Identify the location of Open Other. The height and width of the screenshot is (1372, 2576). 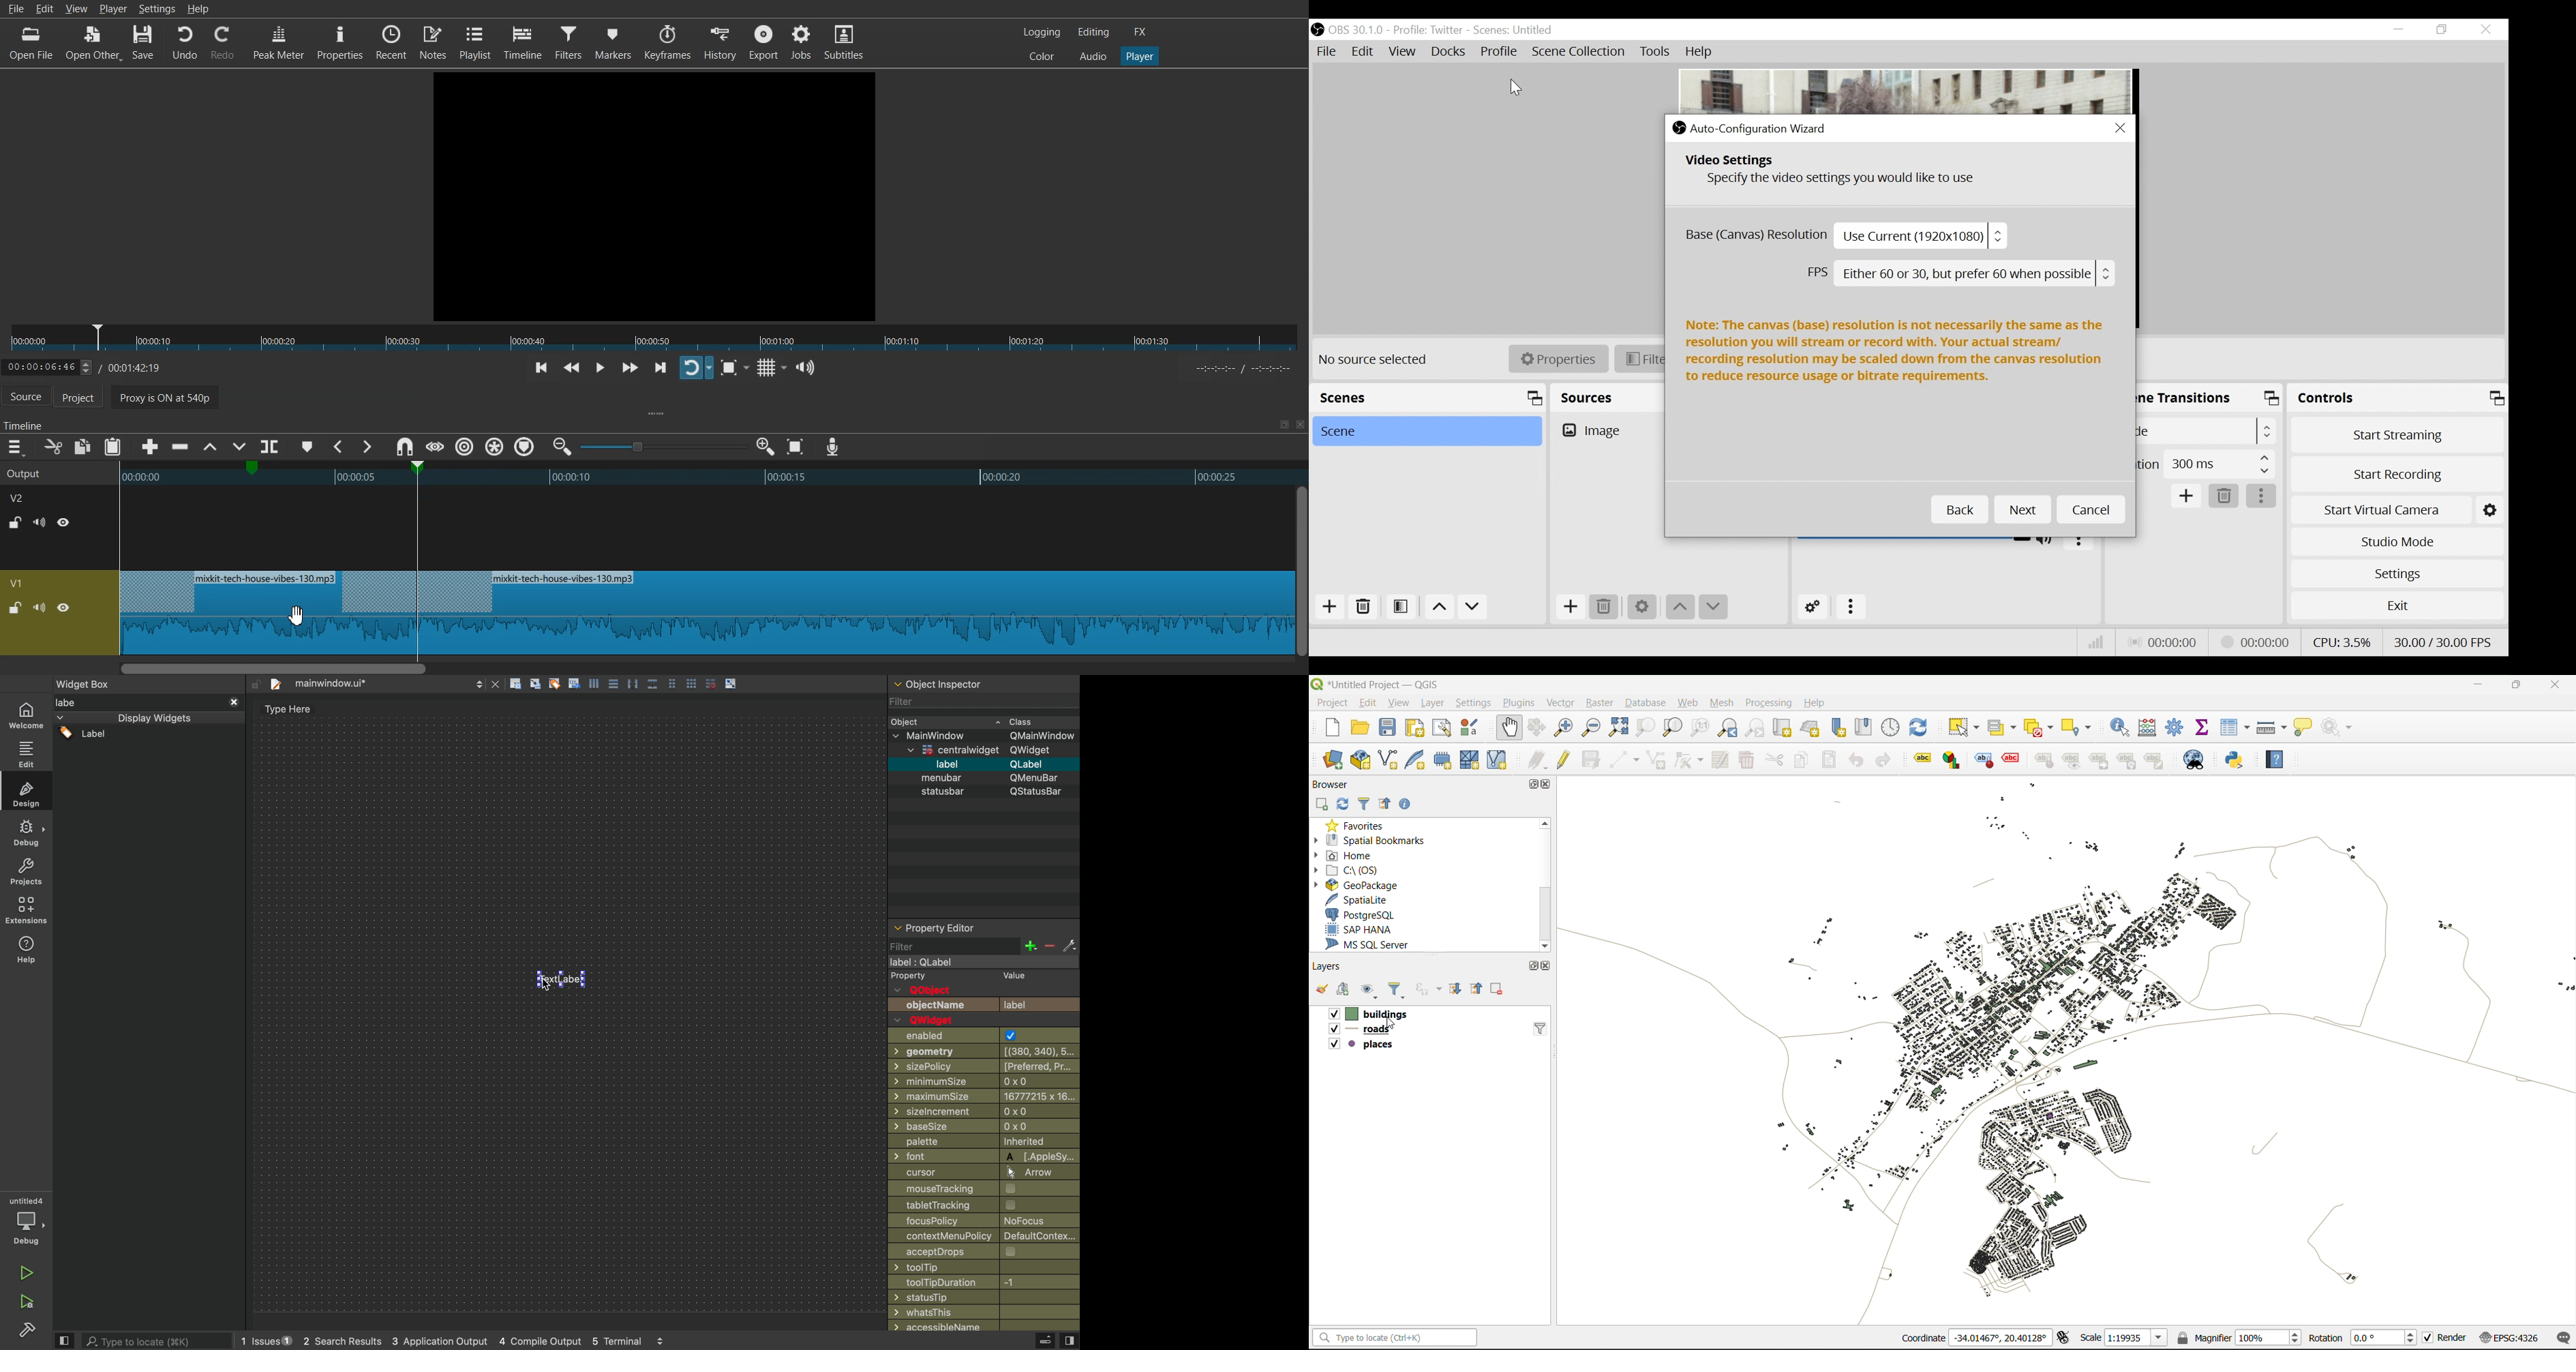
(93, 44).